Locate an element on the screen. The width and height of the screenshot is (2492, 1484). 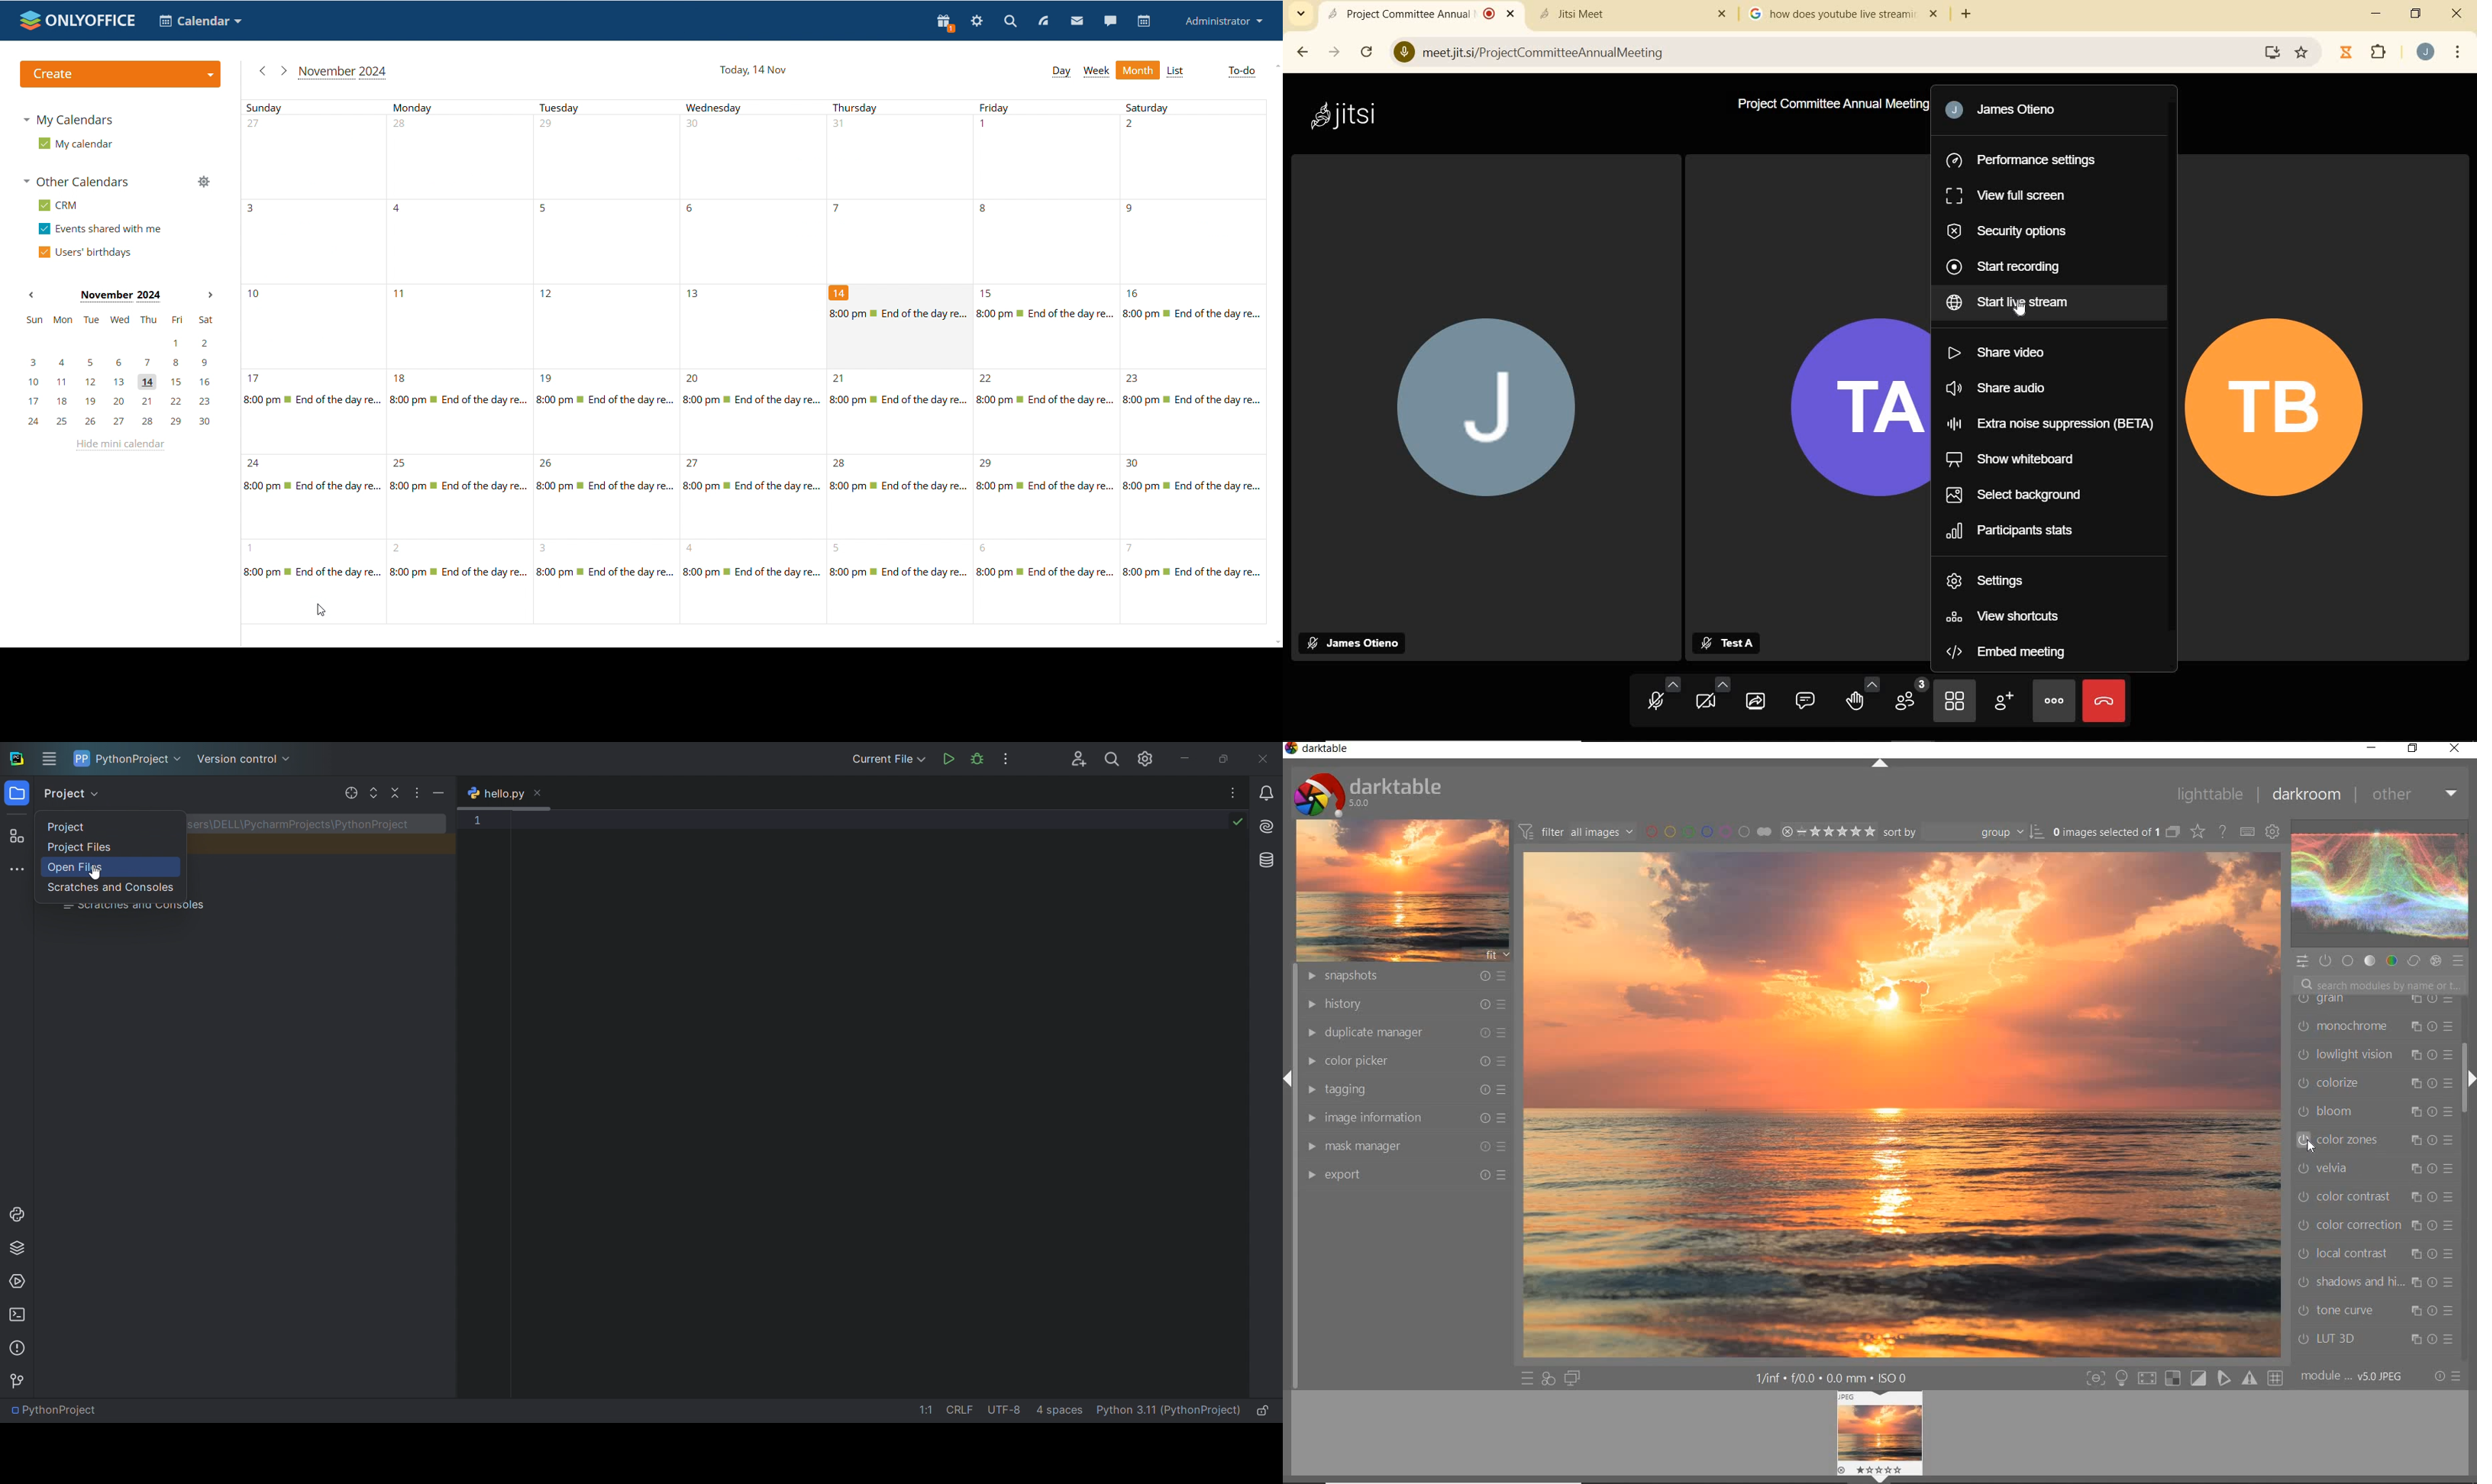
EXPAND/COLLAPSE is located at coordinates (2469, 1080).